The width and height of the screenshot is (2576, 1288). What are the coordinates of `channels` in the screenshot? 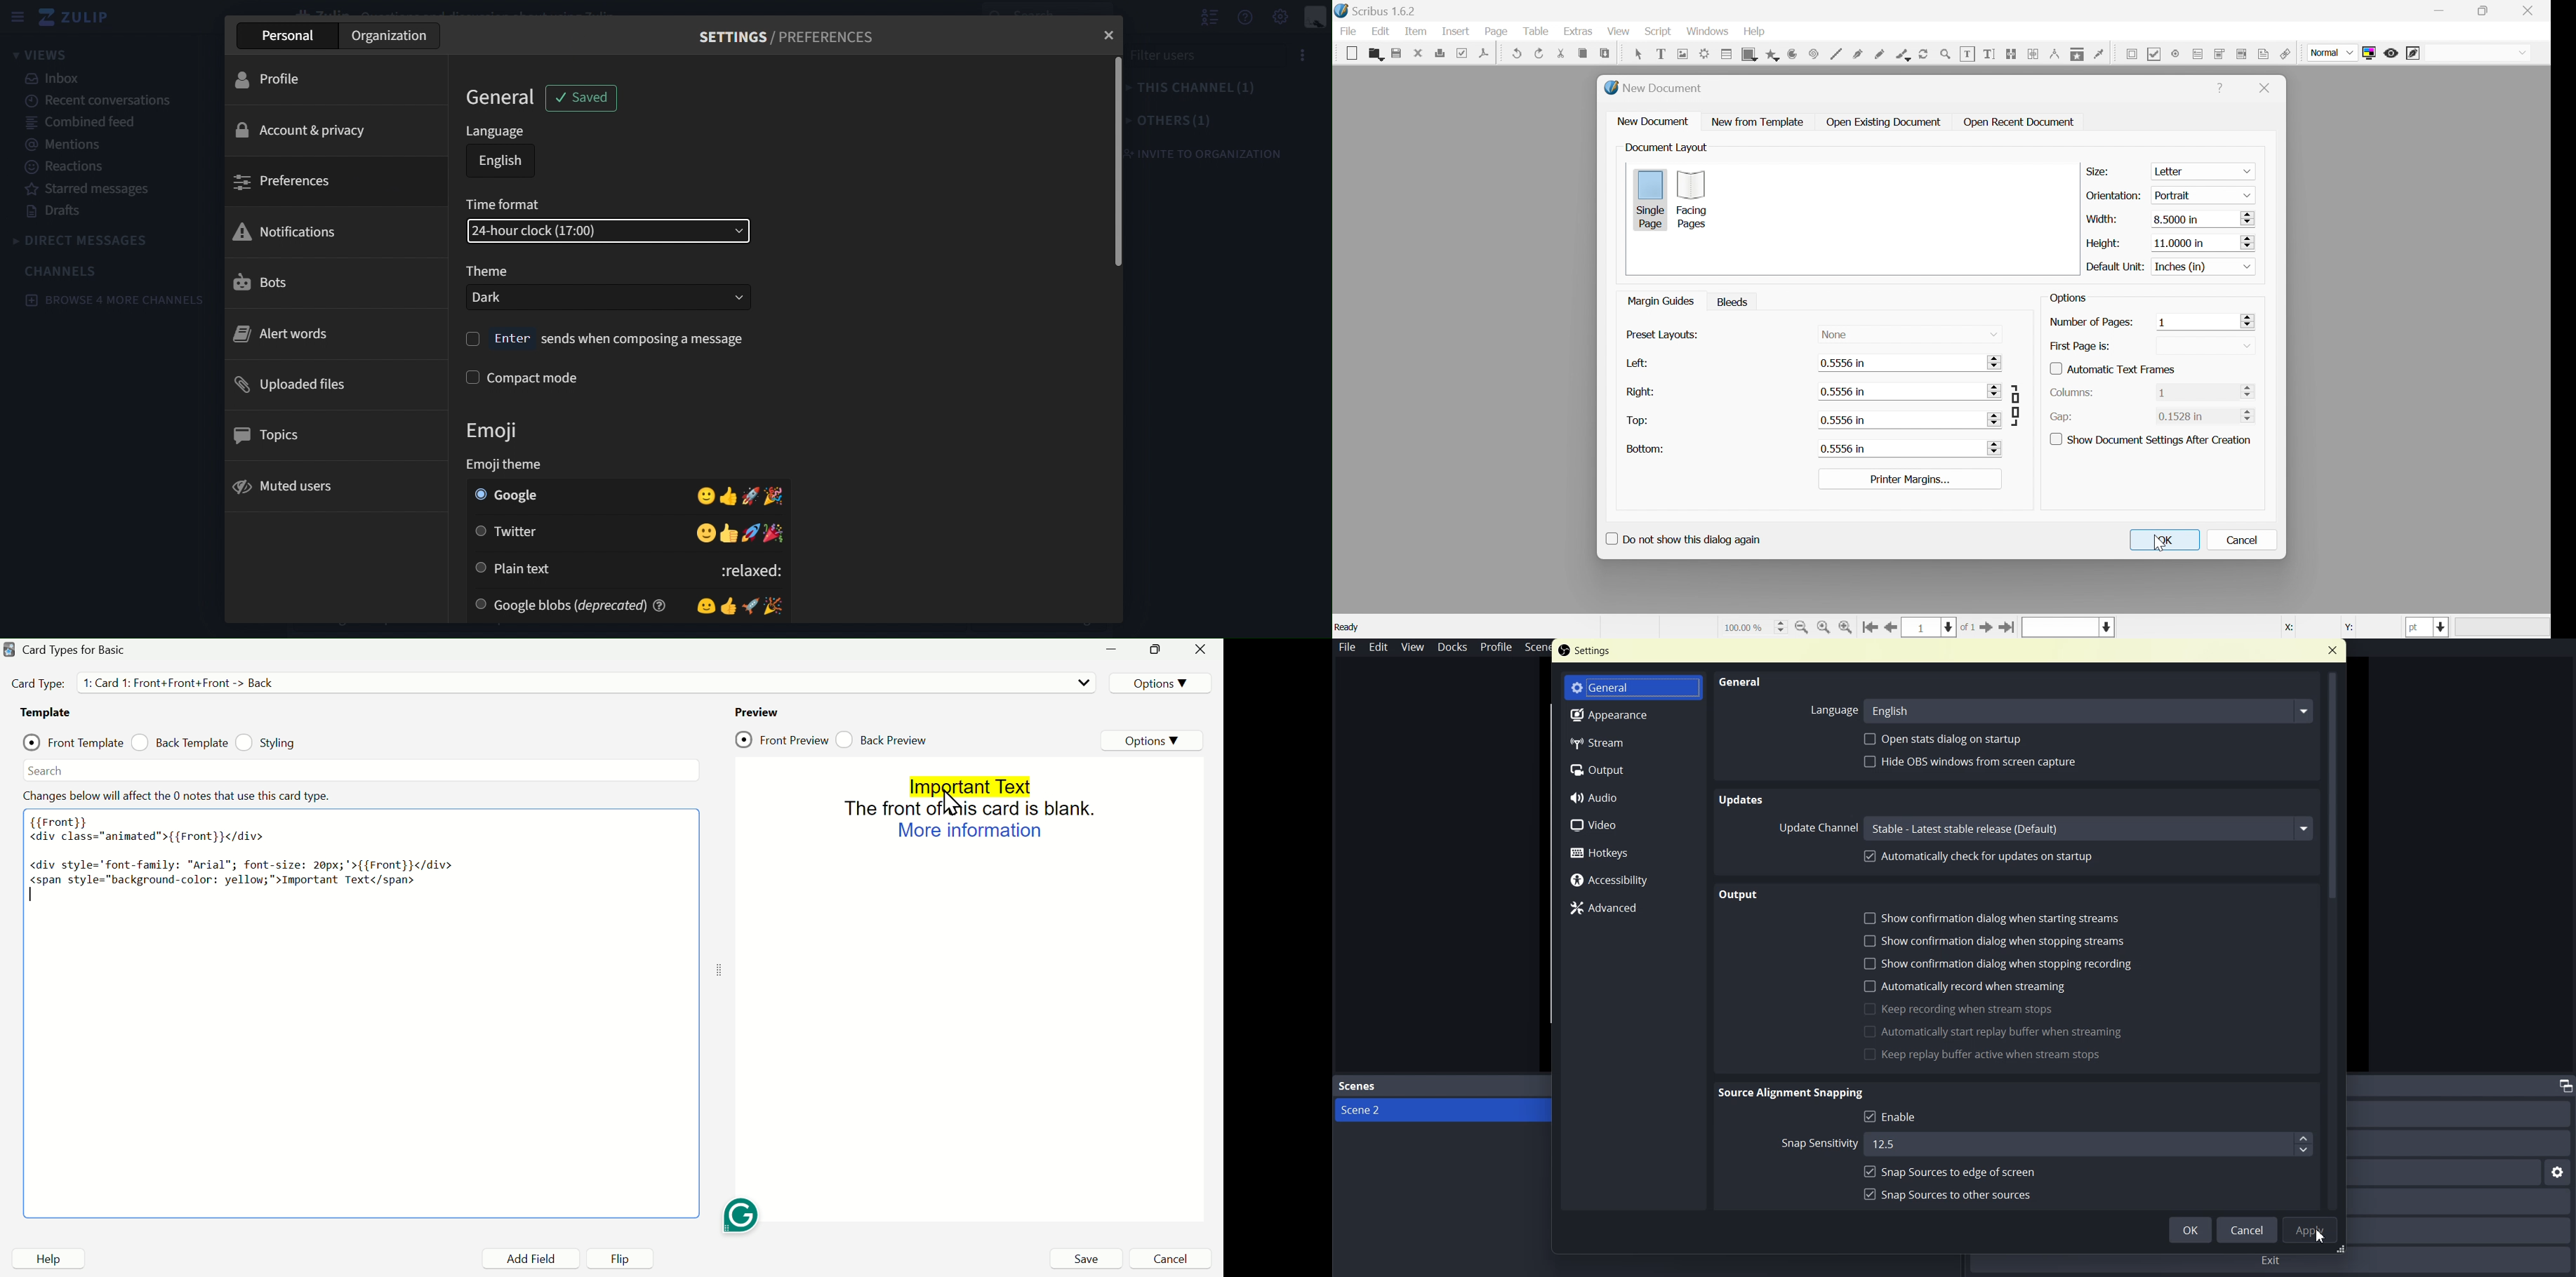 It's located at (64, 271).